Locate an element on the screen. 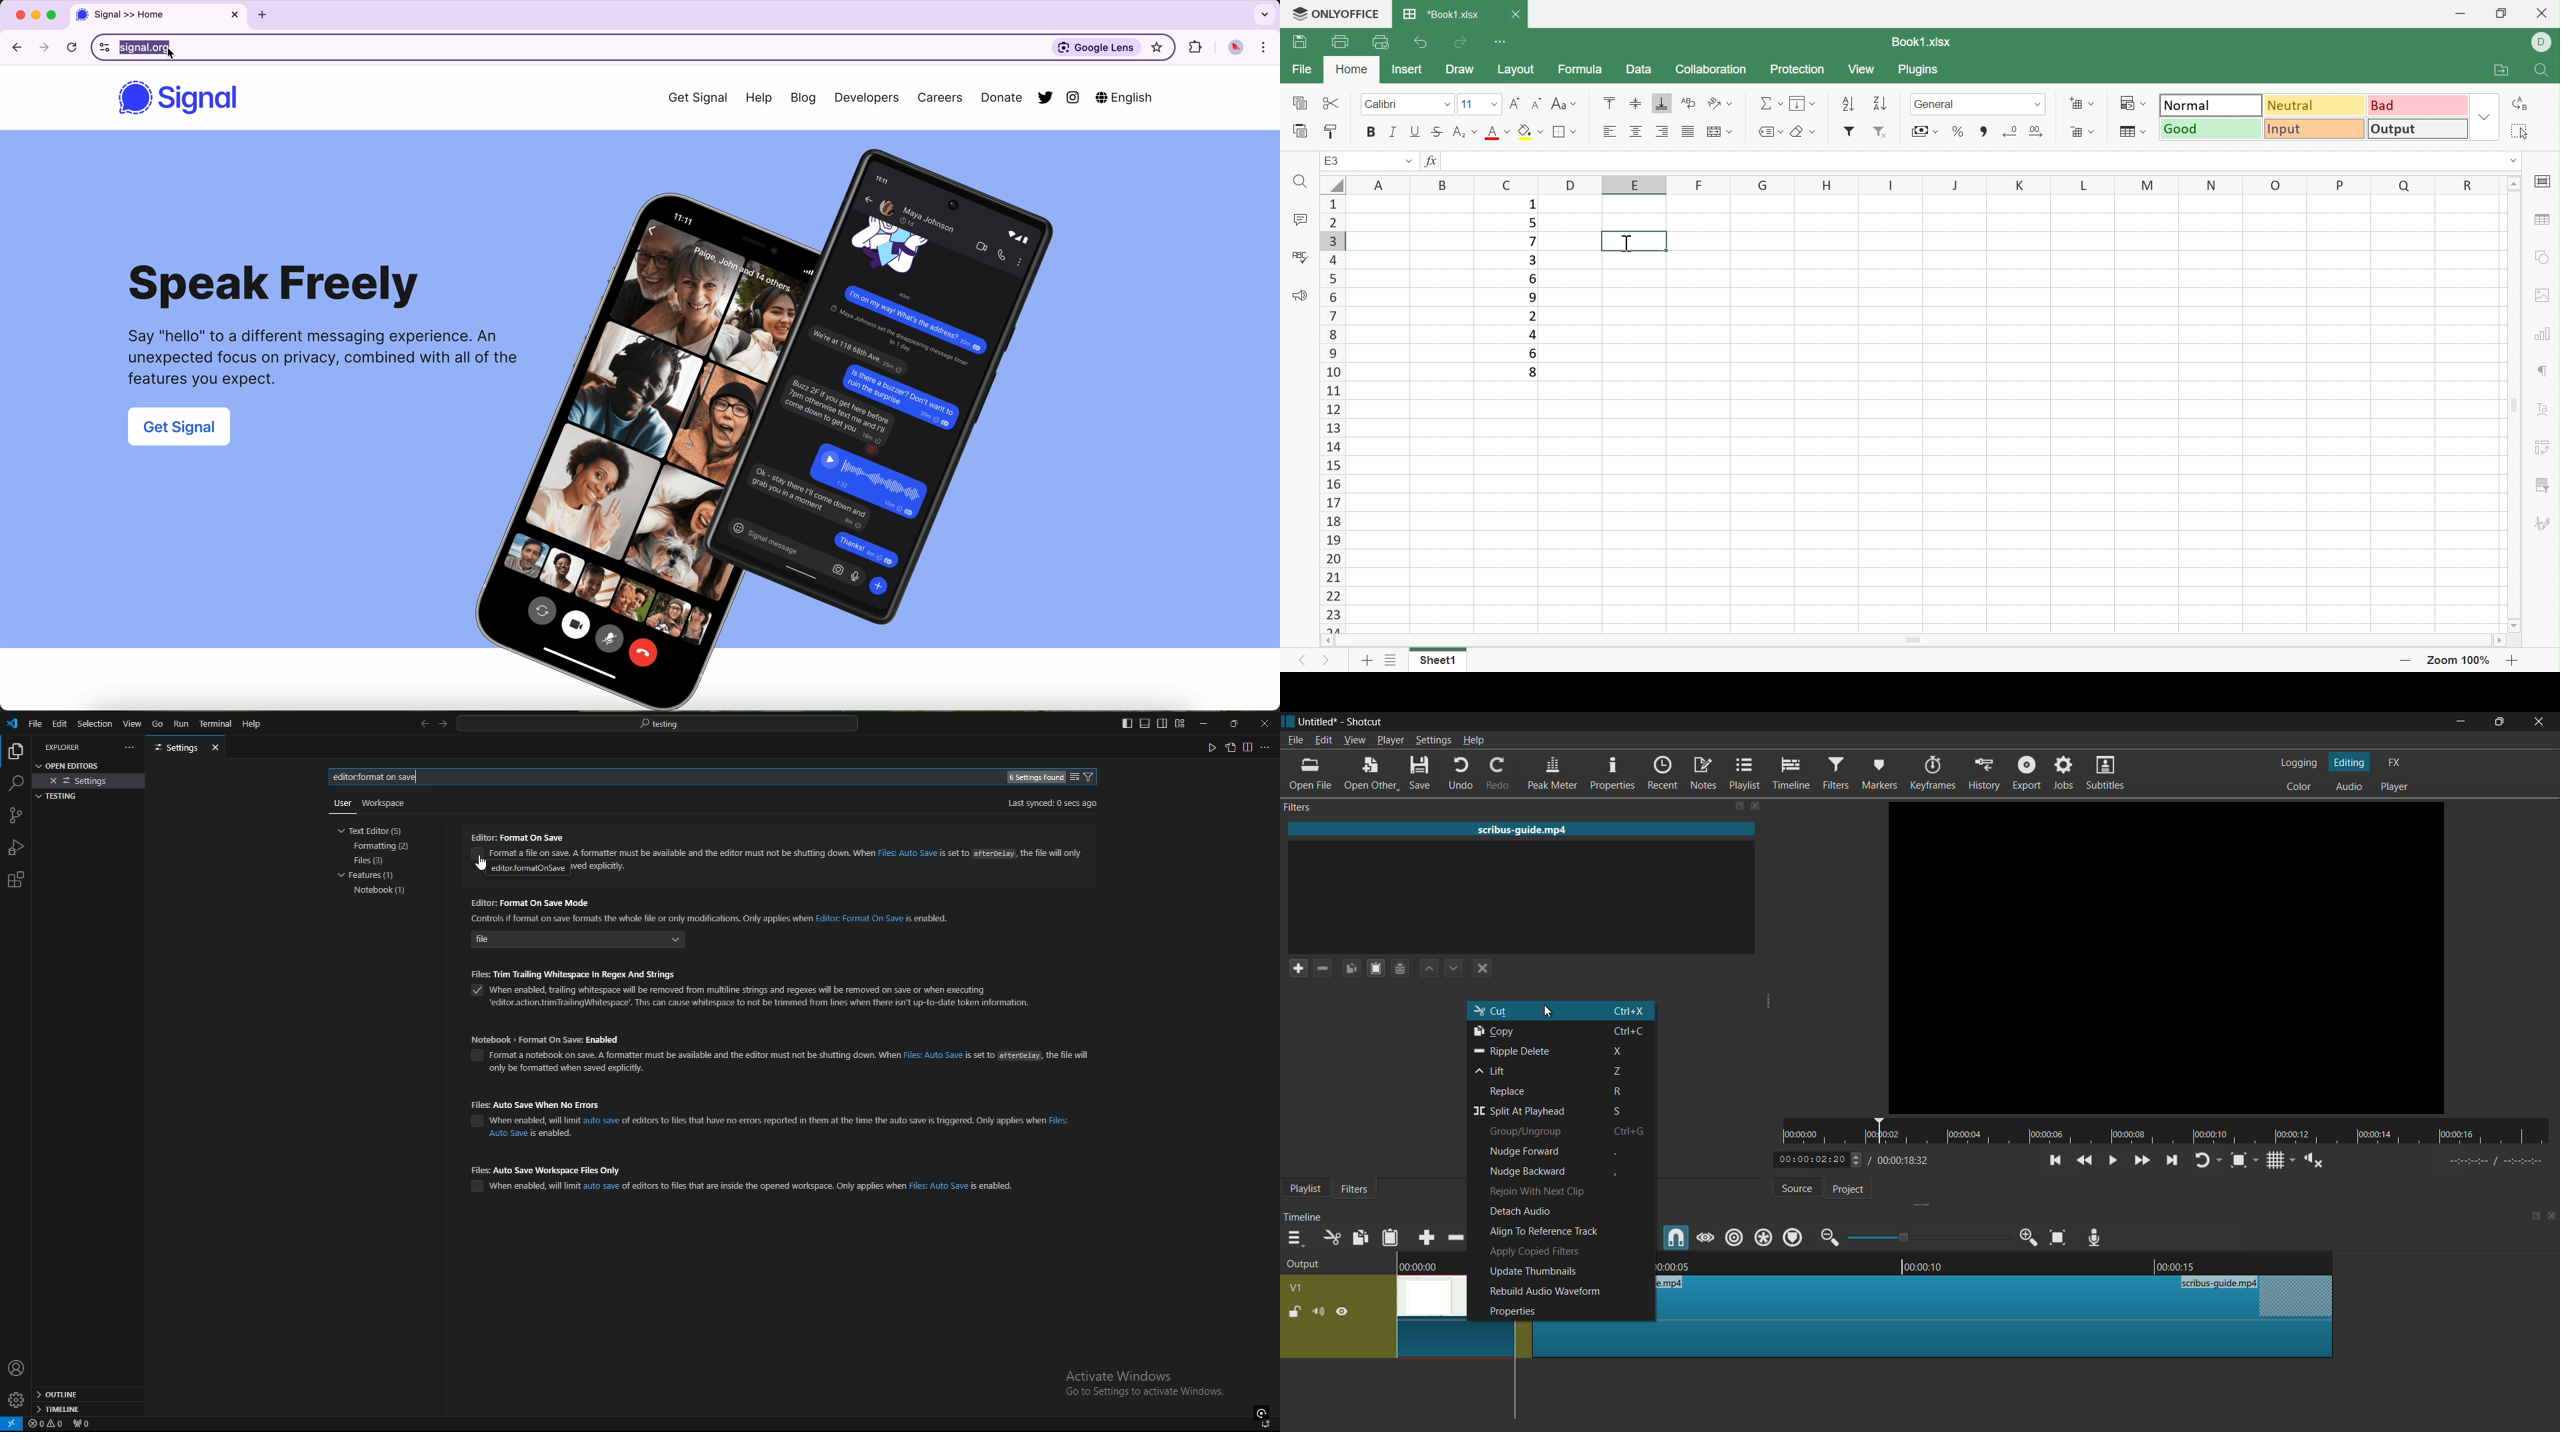 The height and width of the screenshot is (1456, 2576). audio is located at coordinates (2349, 787).